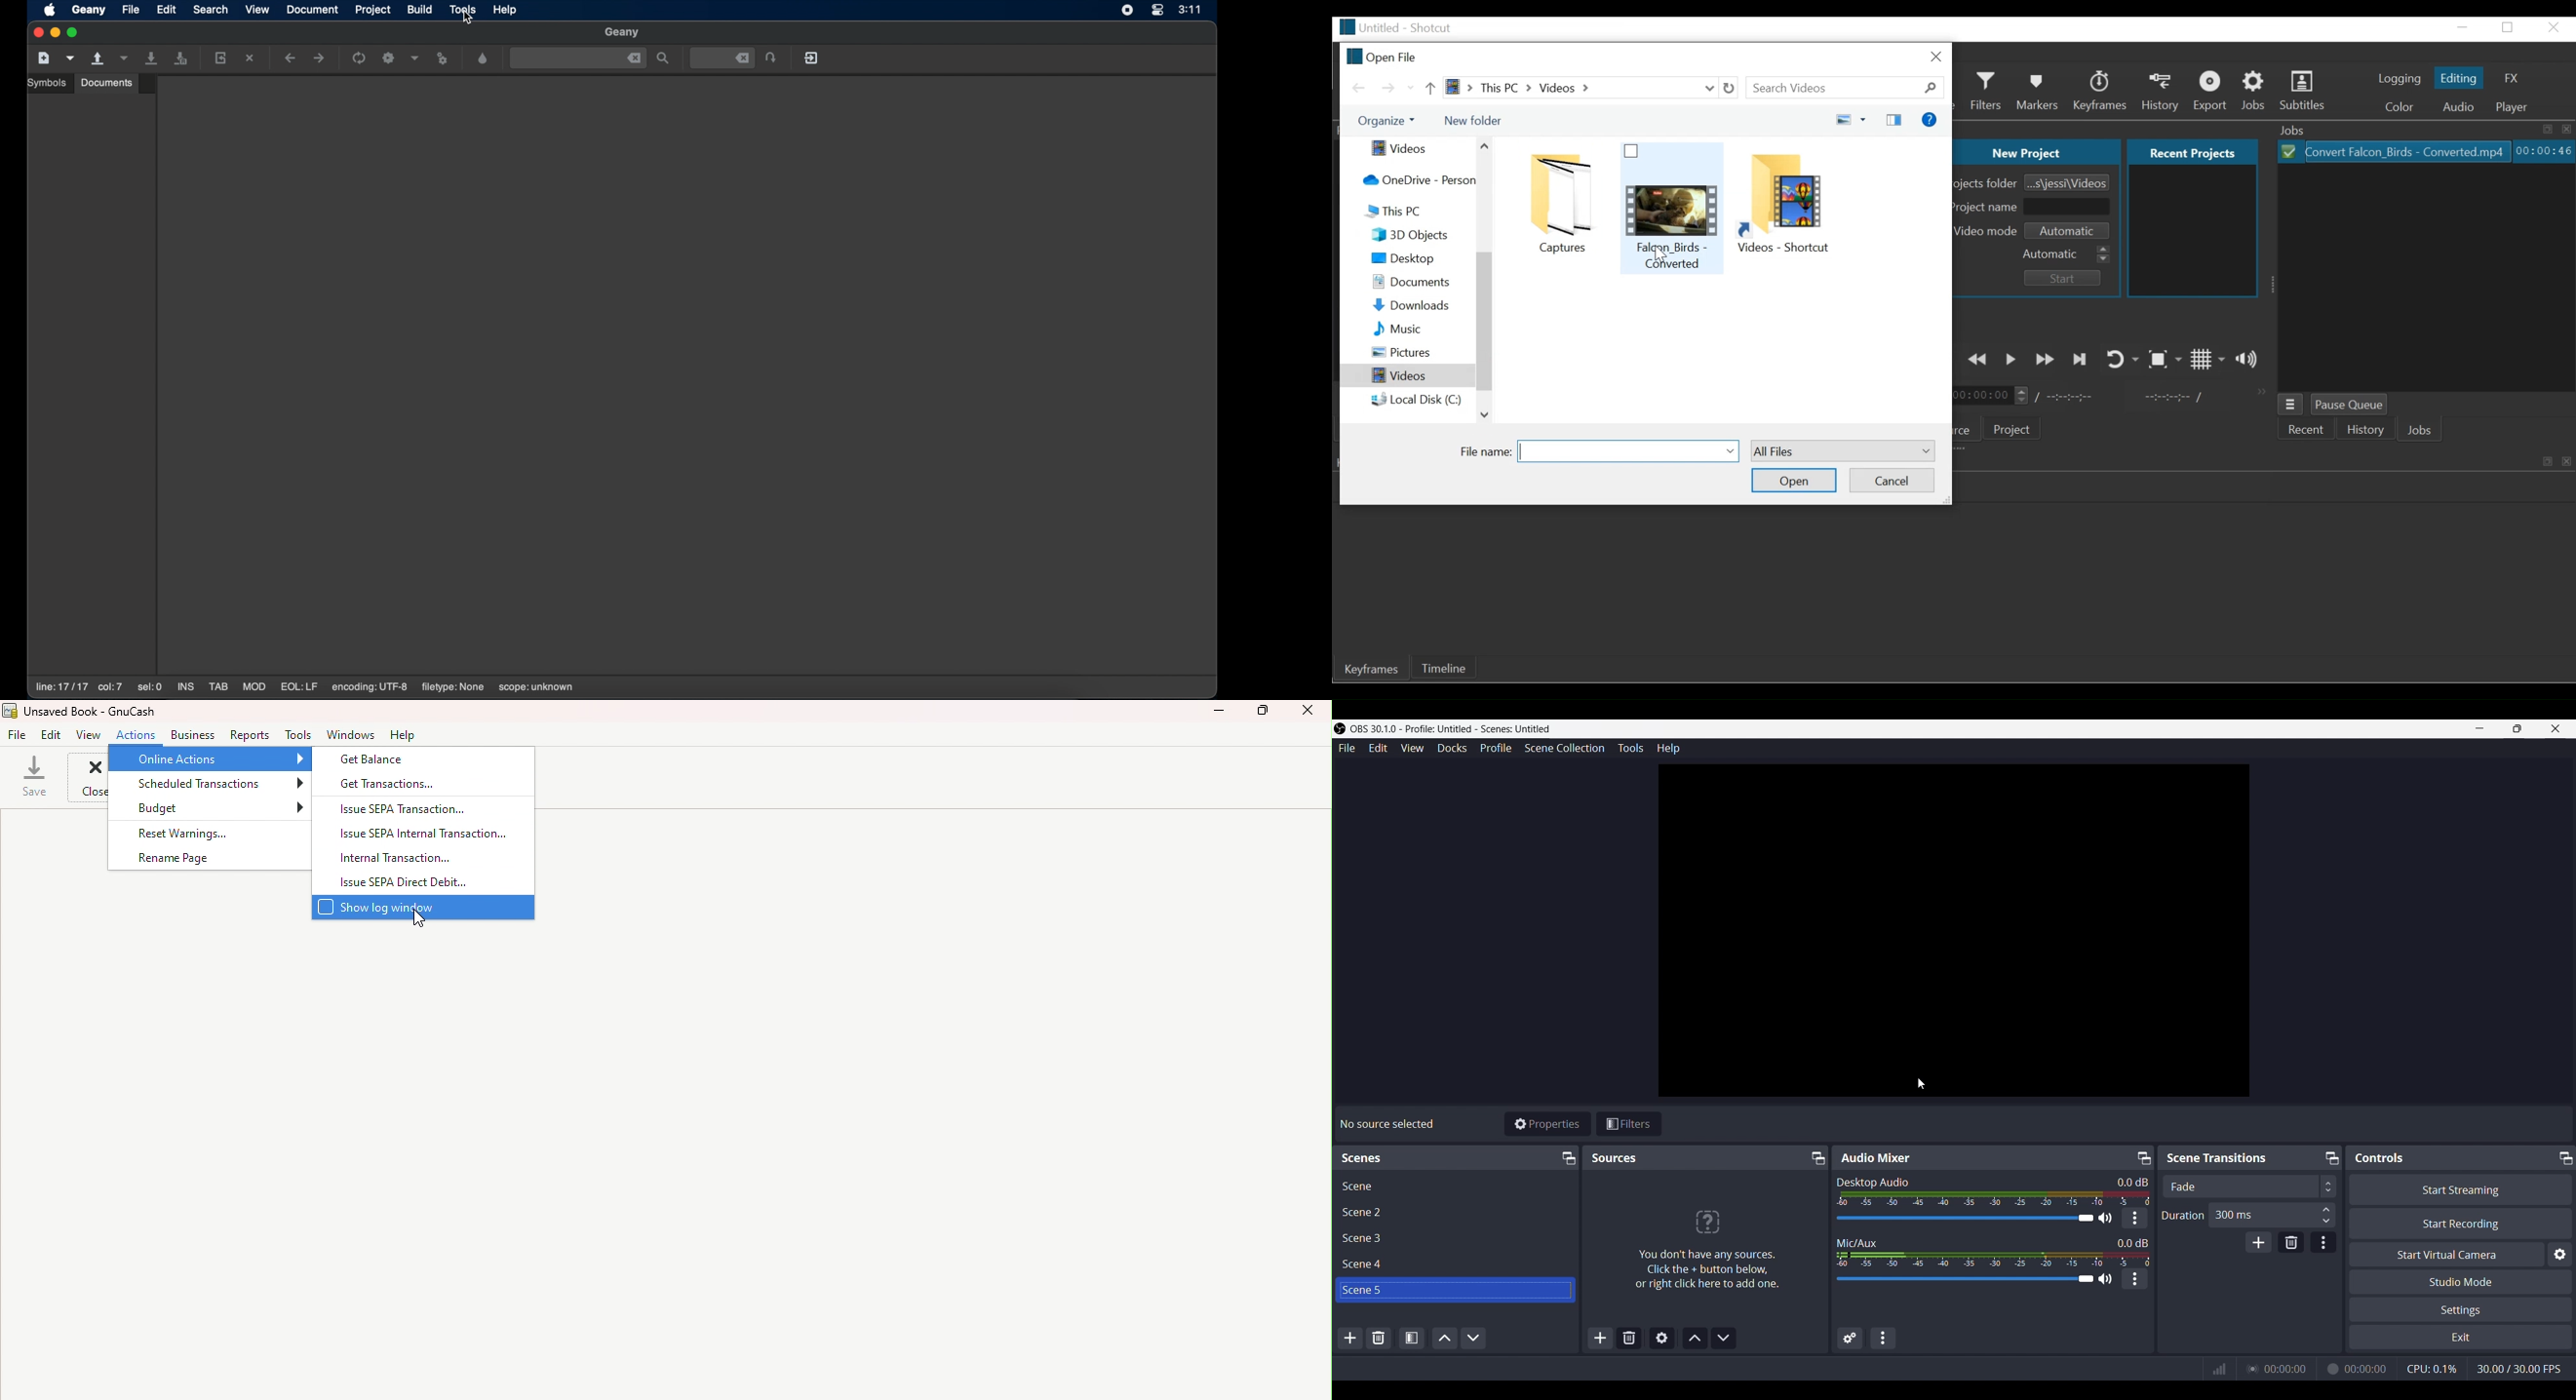  Describe the element at coordinates (2011, 358) in the screenshot. I see `Toggle play or pause` at that location.